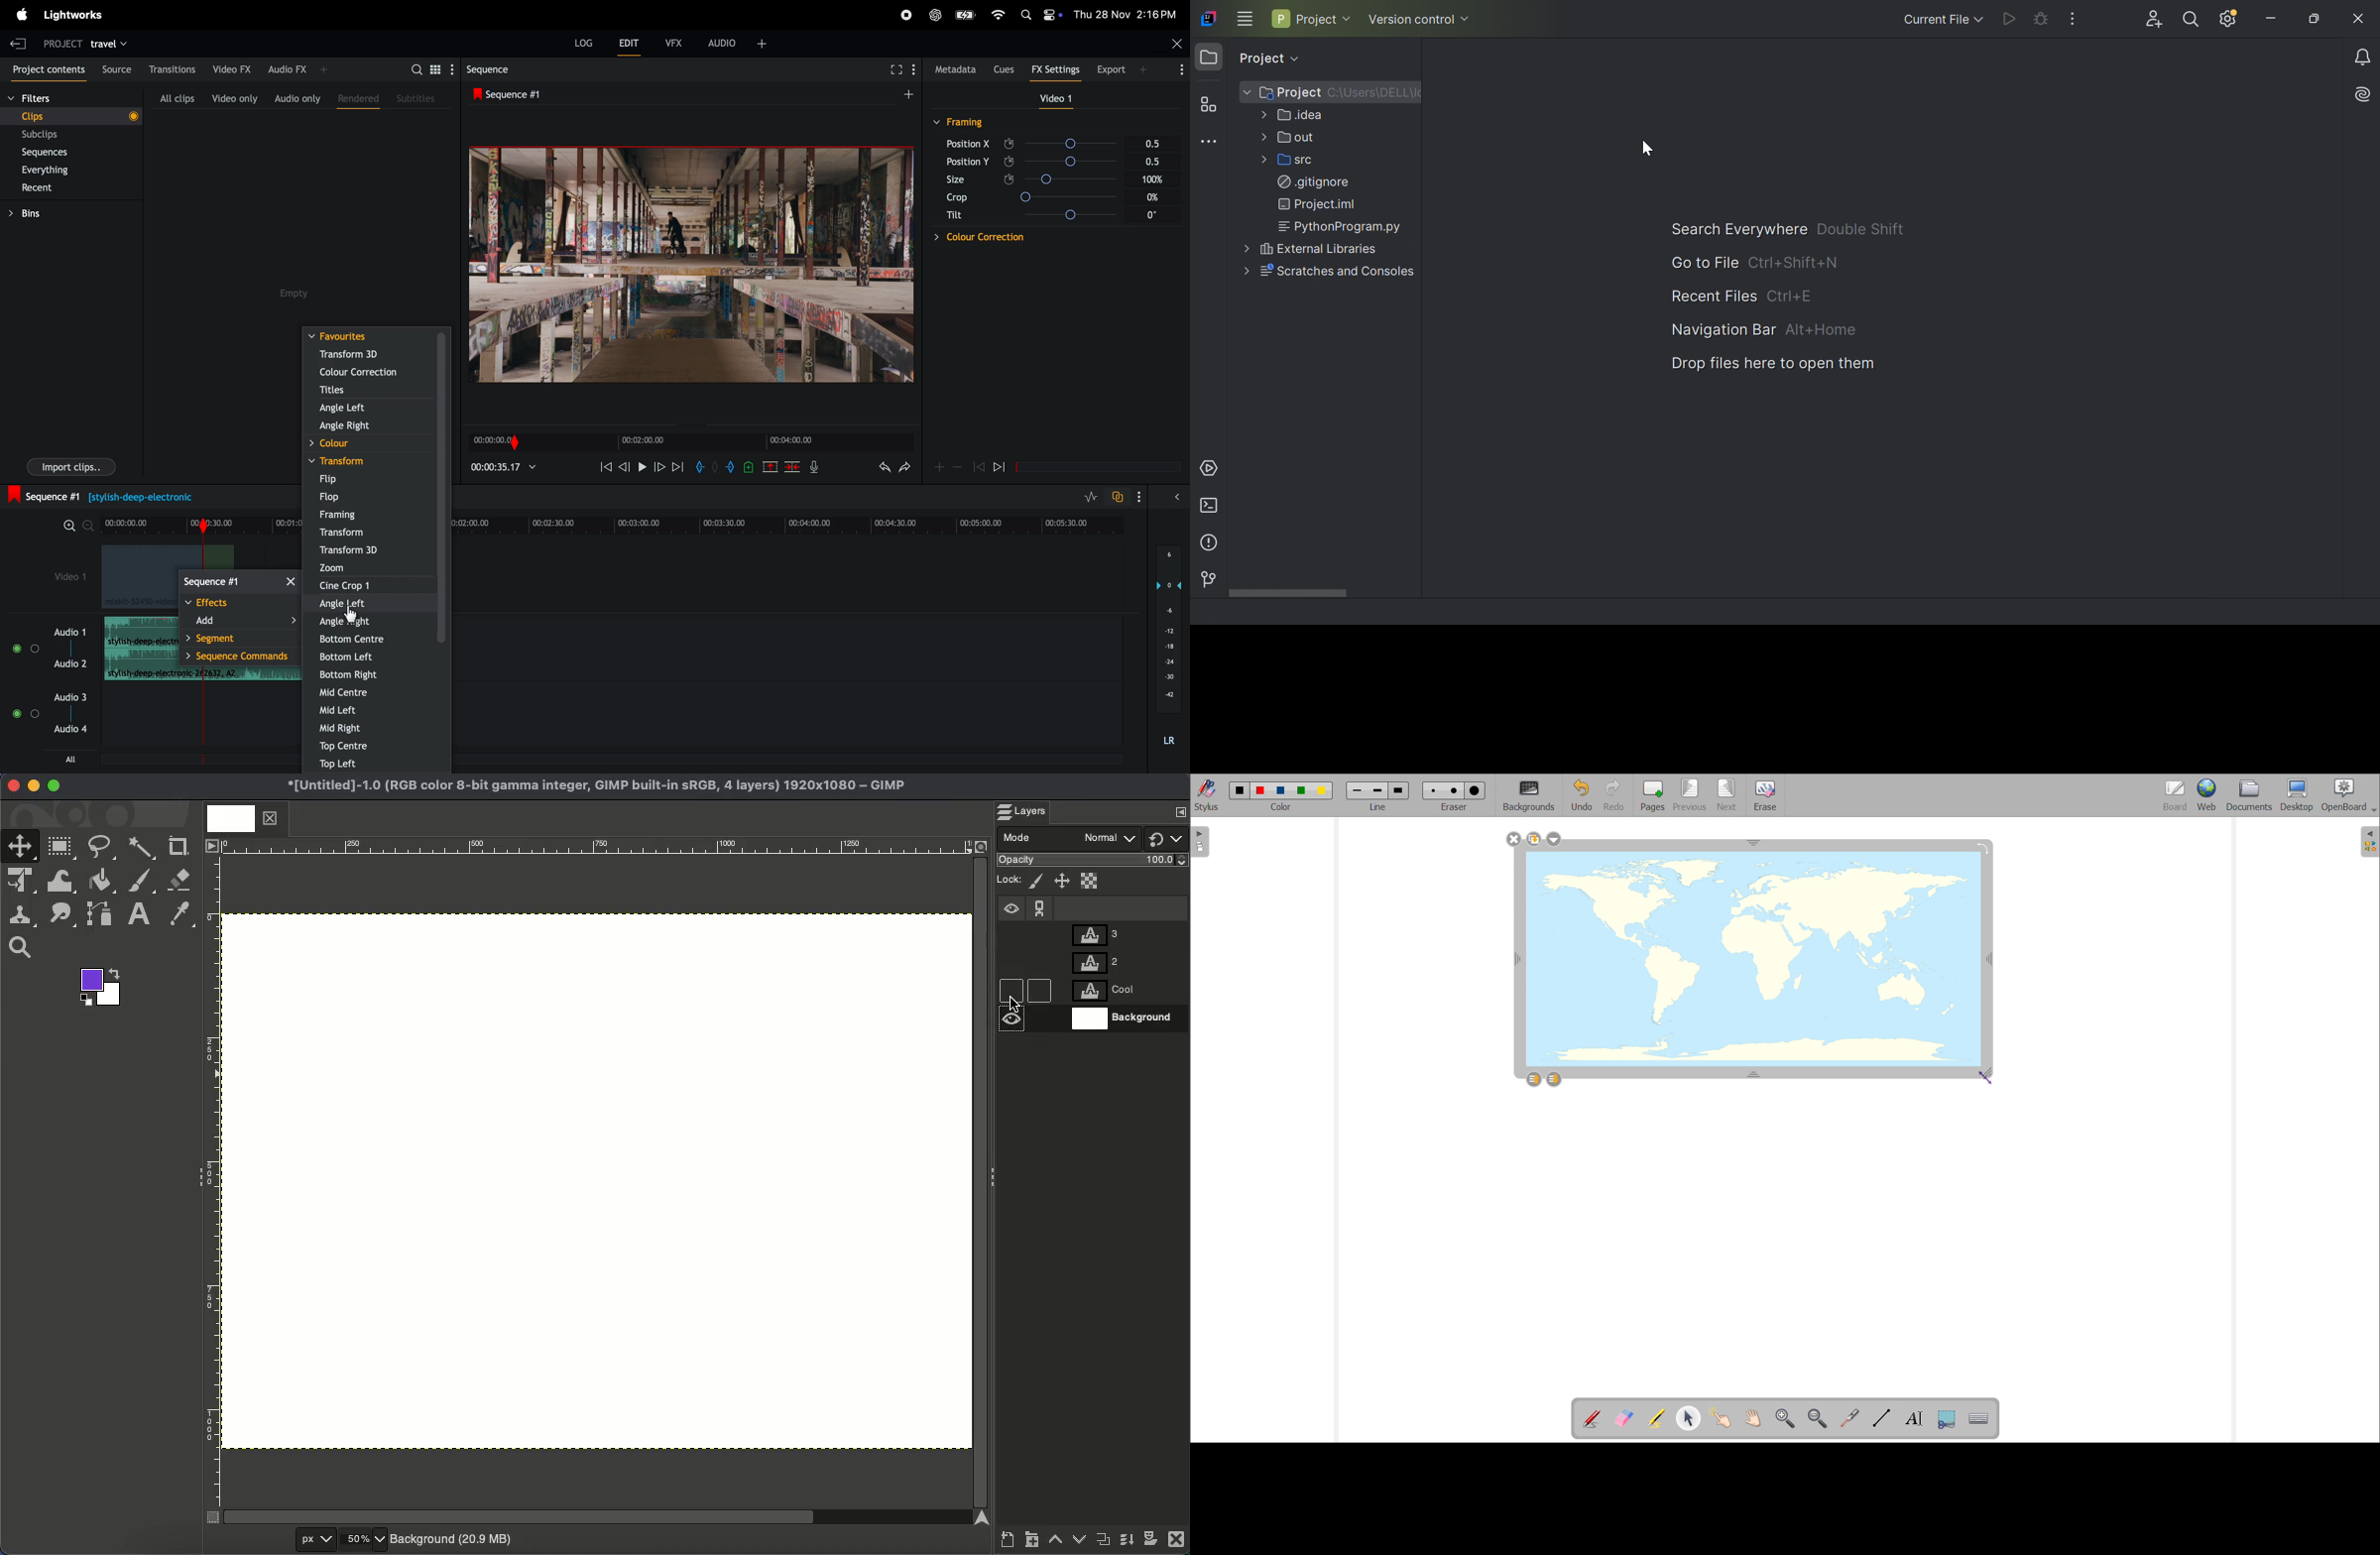 The width and height of the screenshot is (2380, 1568). I want to click on Clone, so click(25, 915).